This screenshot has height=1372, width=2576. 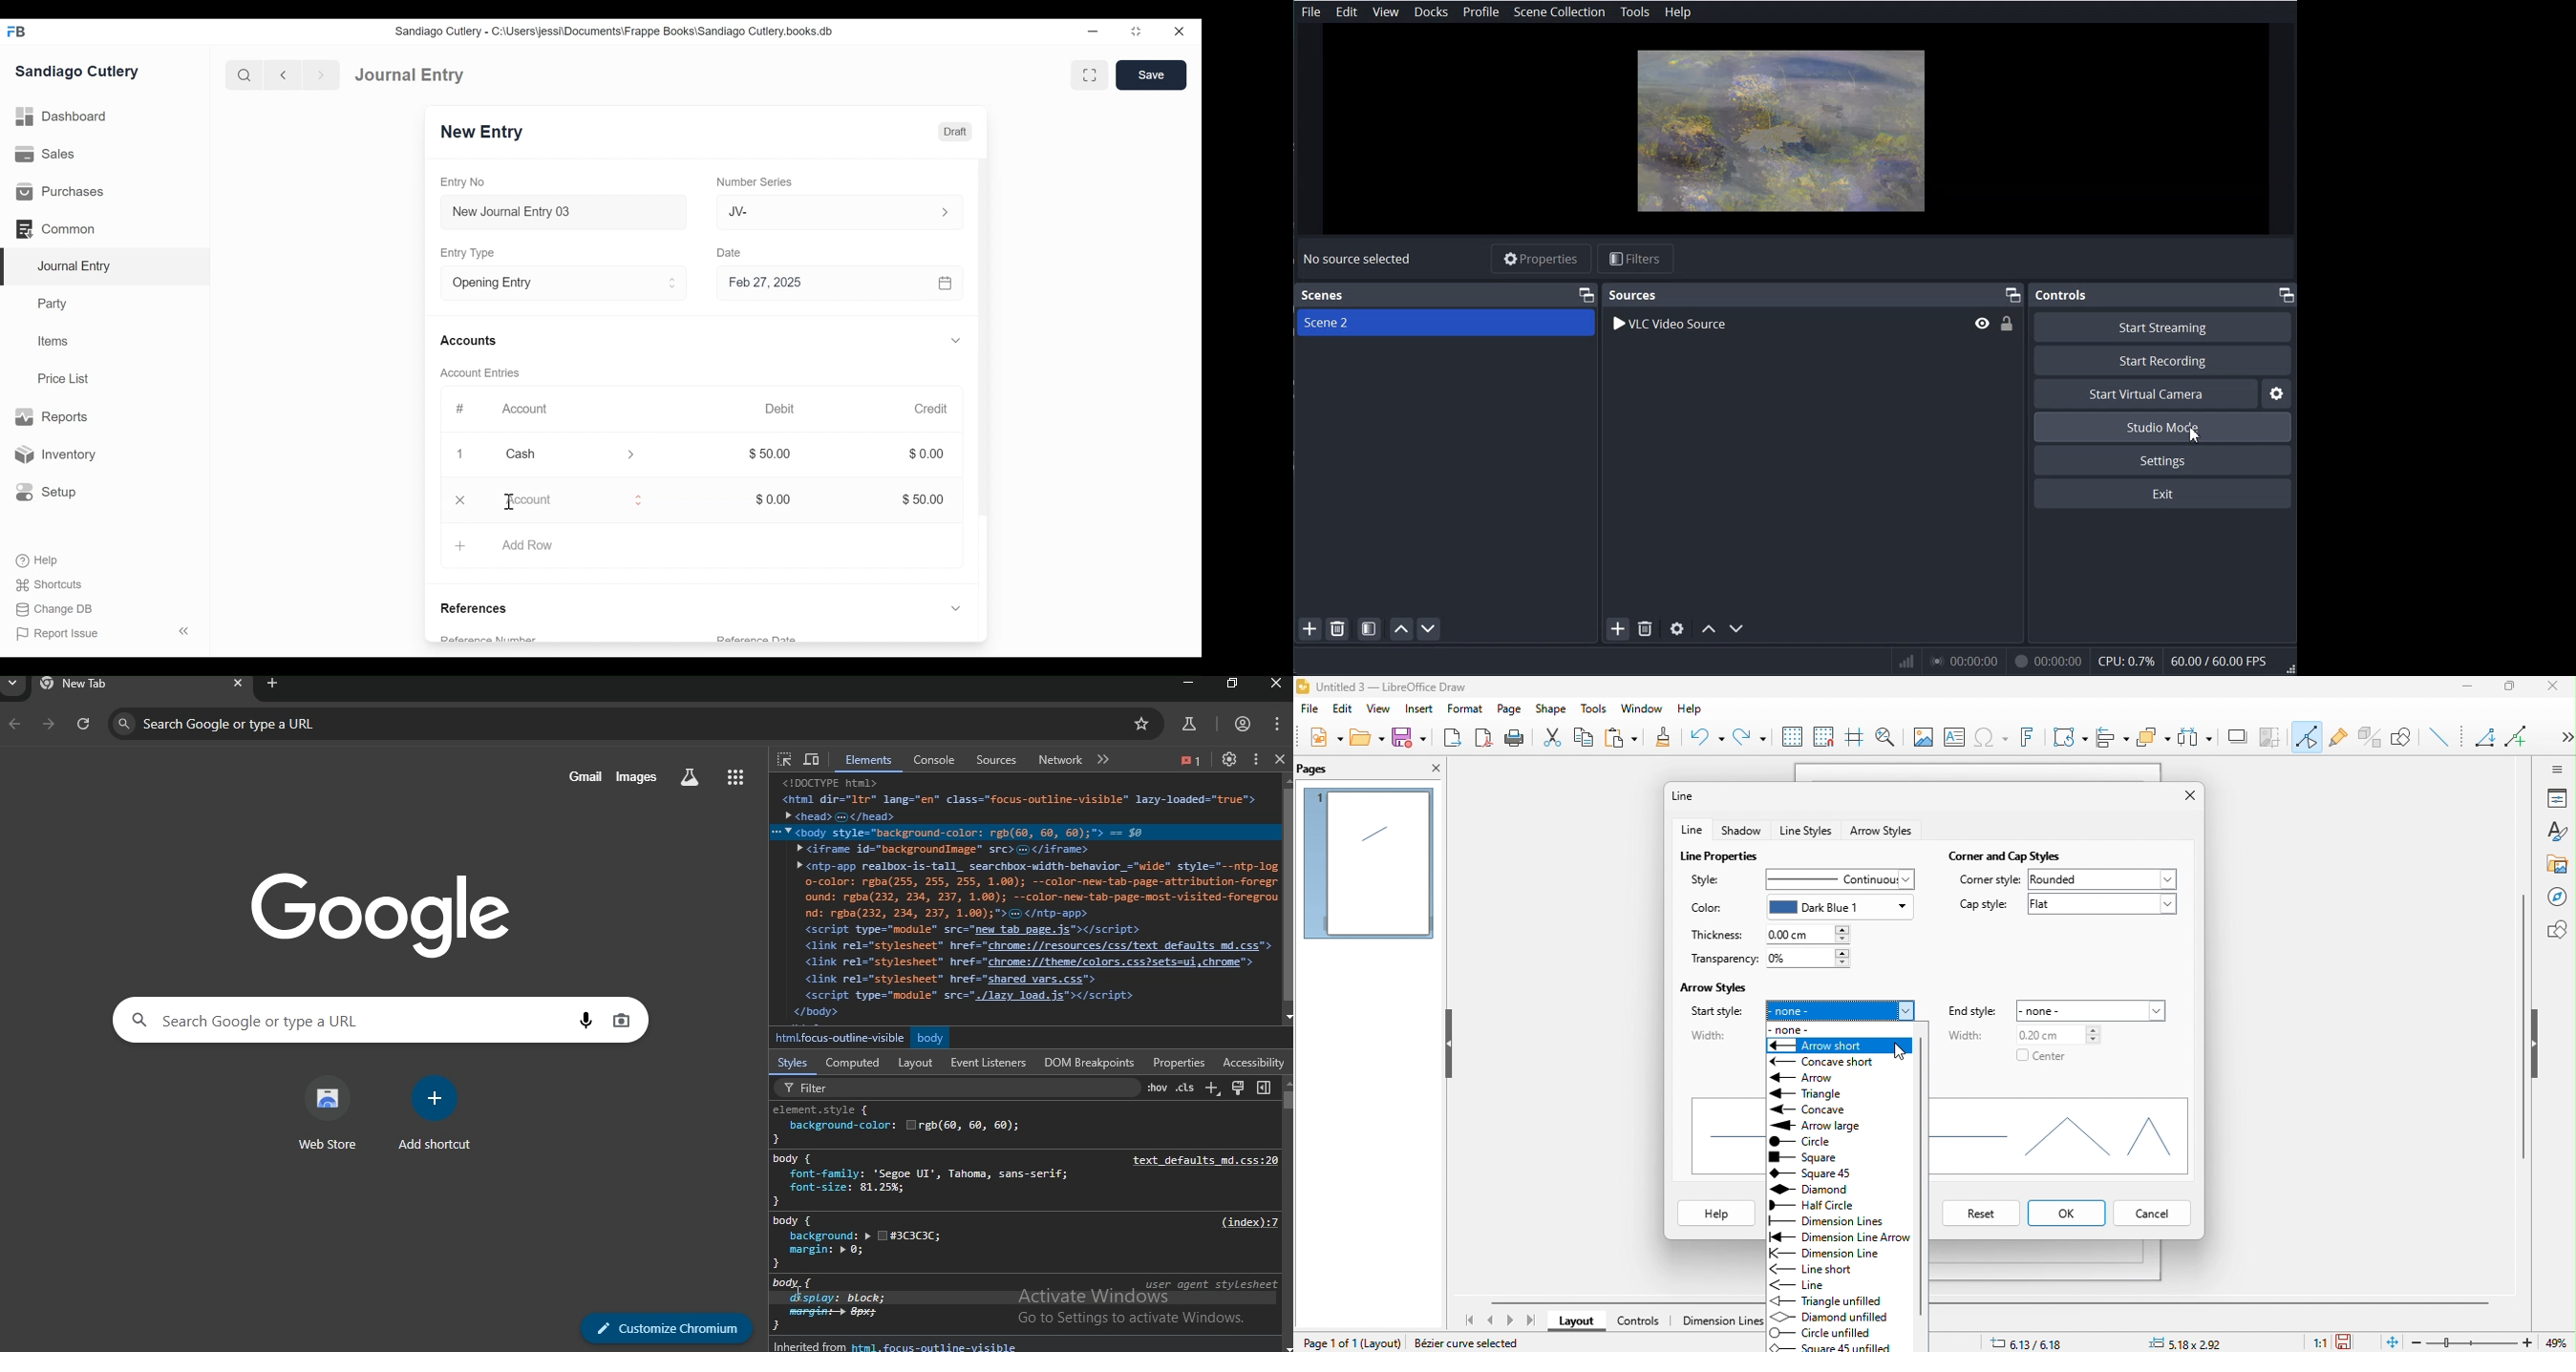 I want to click on dimension line arrow, so click(x=1837, y=1237).